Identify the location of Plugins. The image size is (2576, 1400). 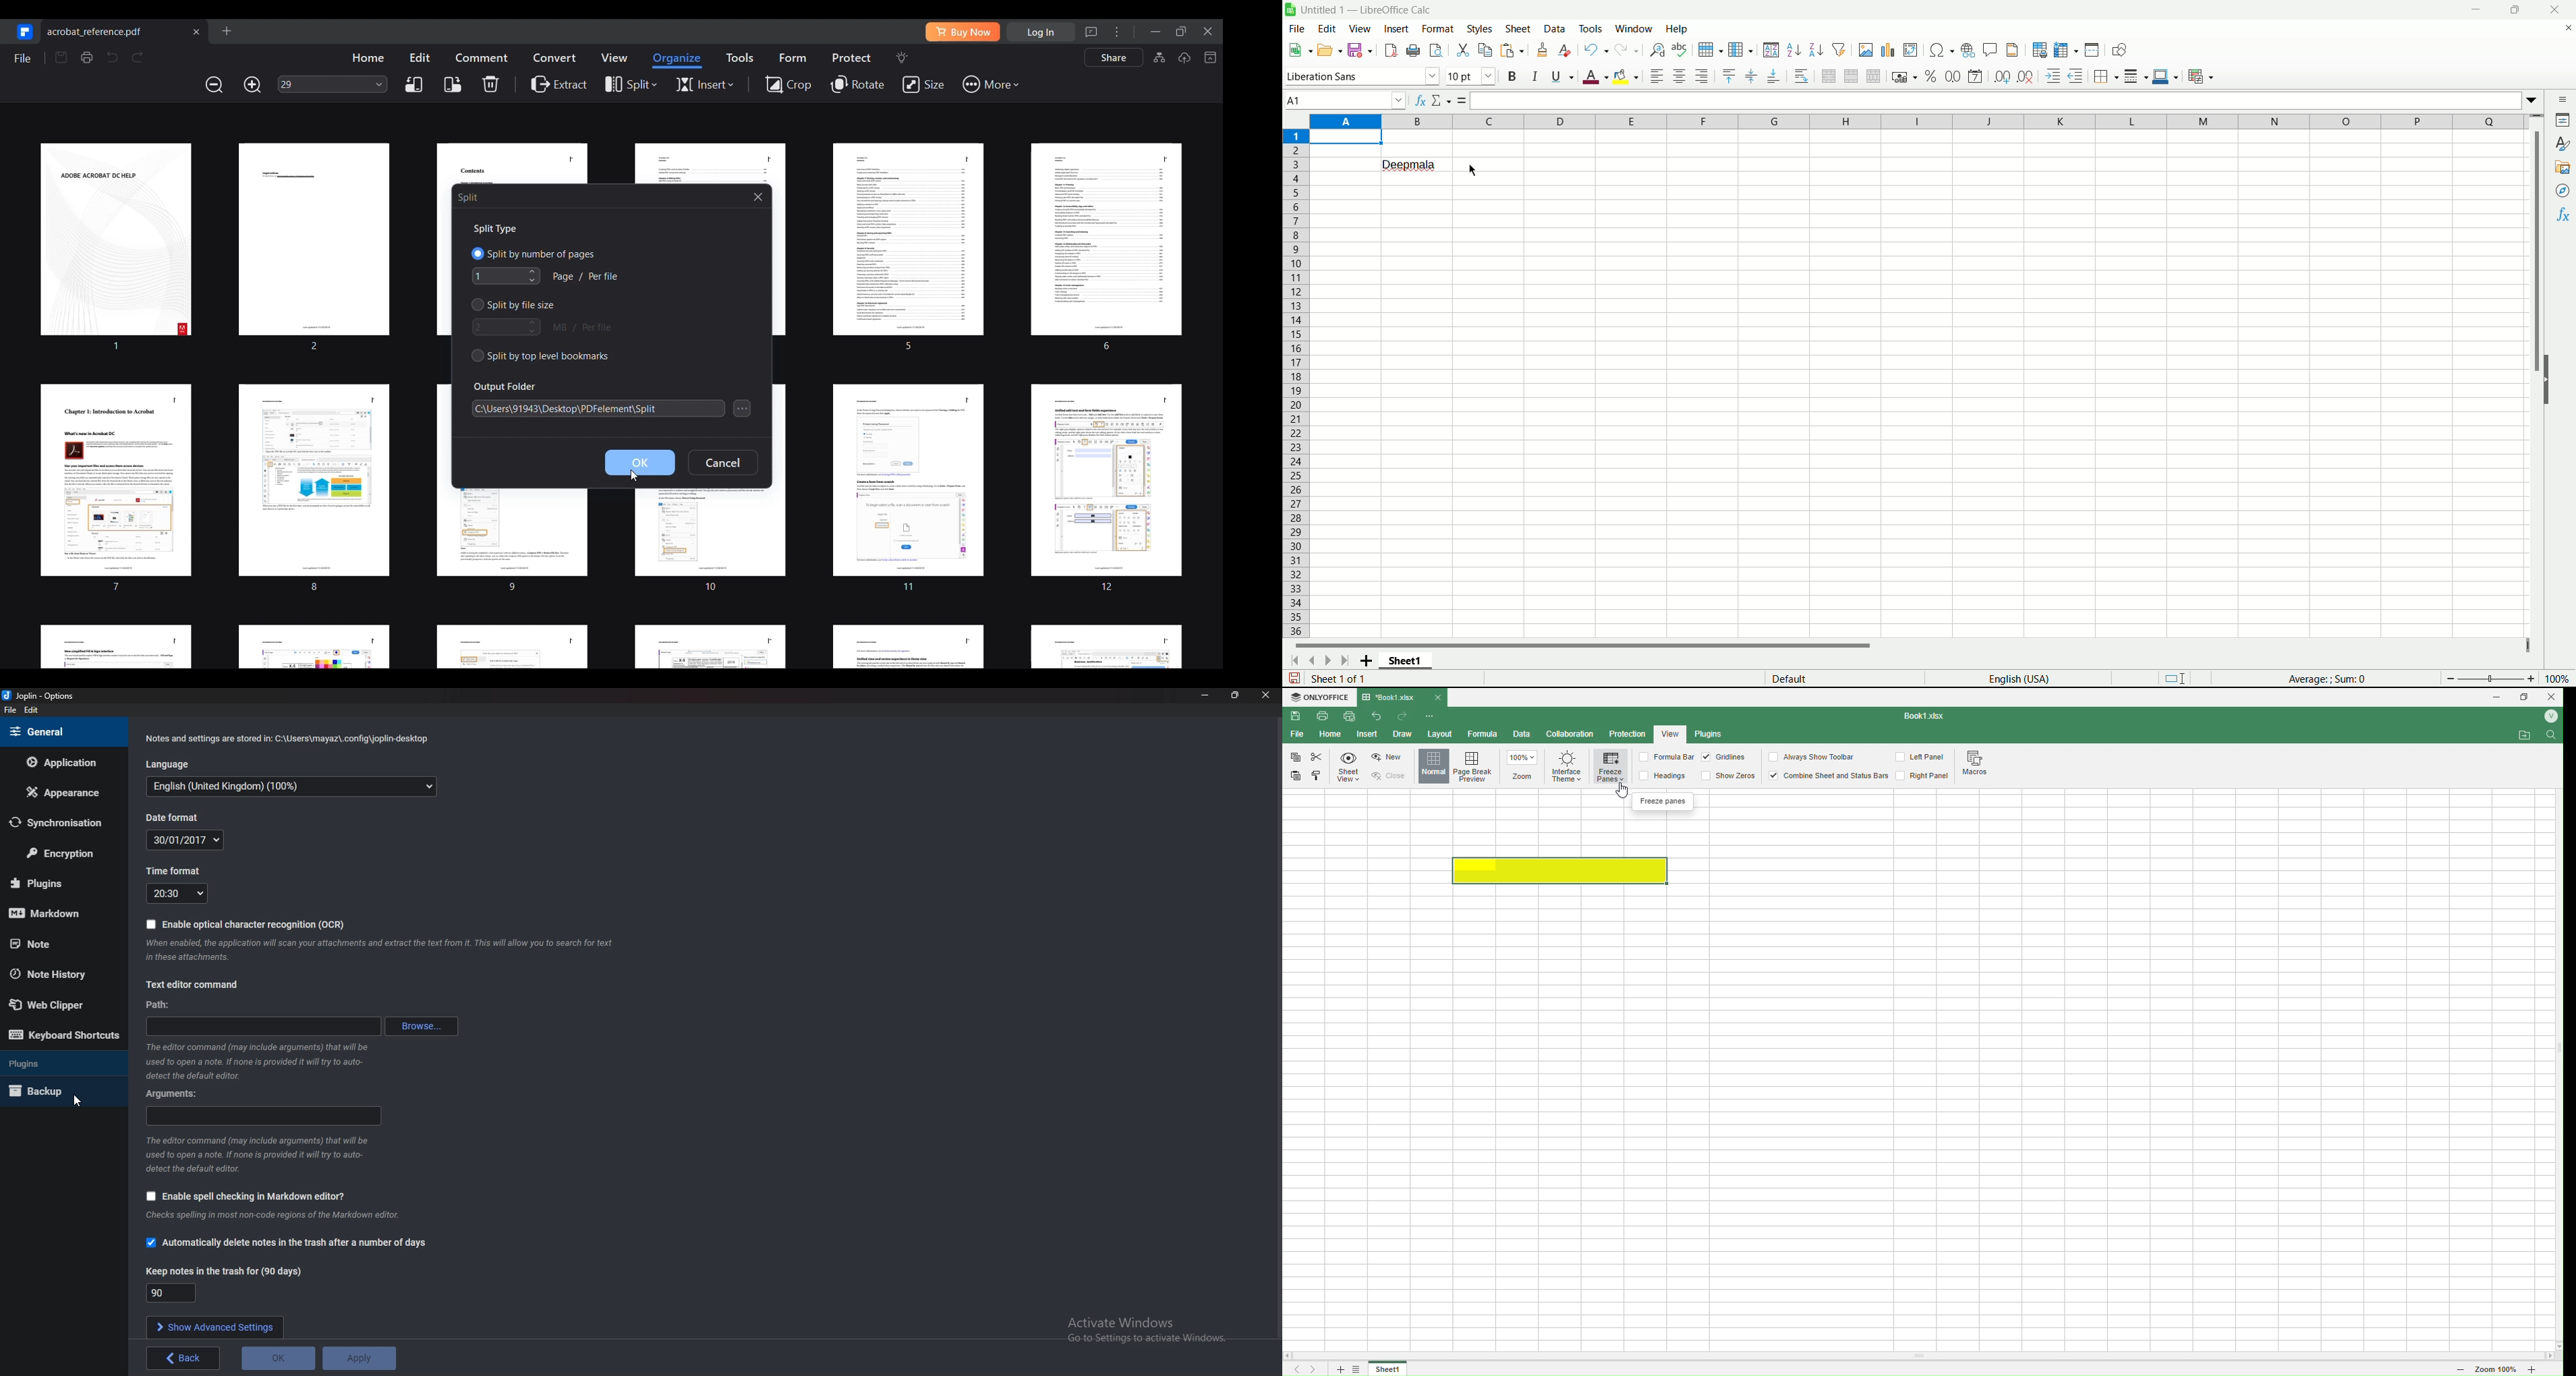
(57, 1065).